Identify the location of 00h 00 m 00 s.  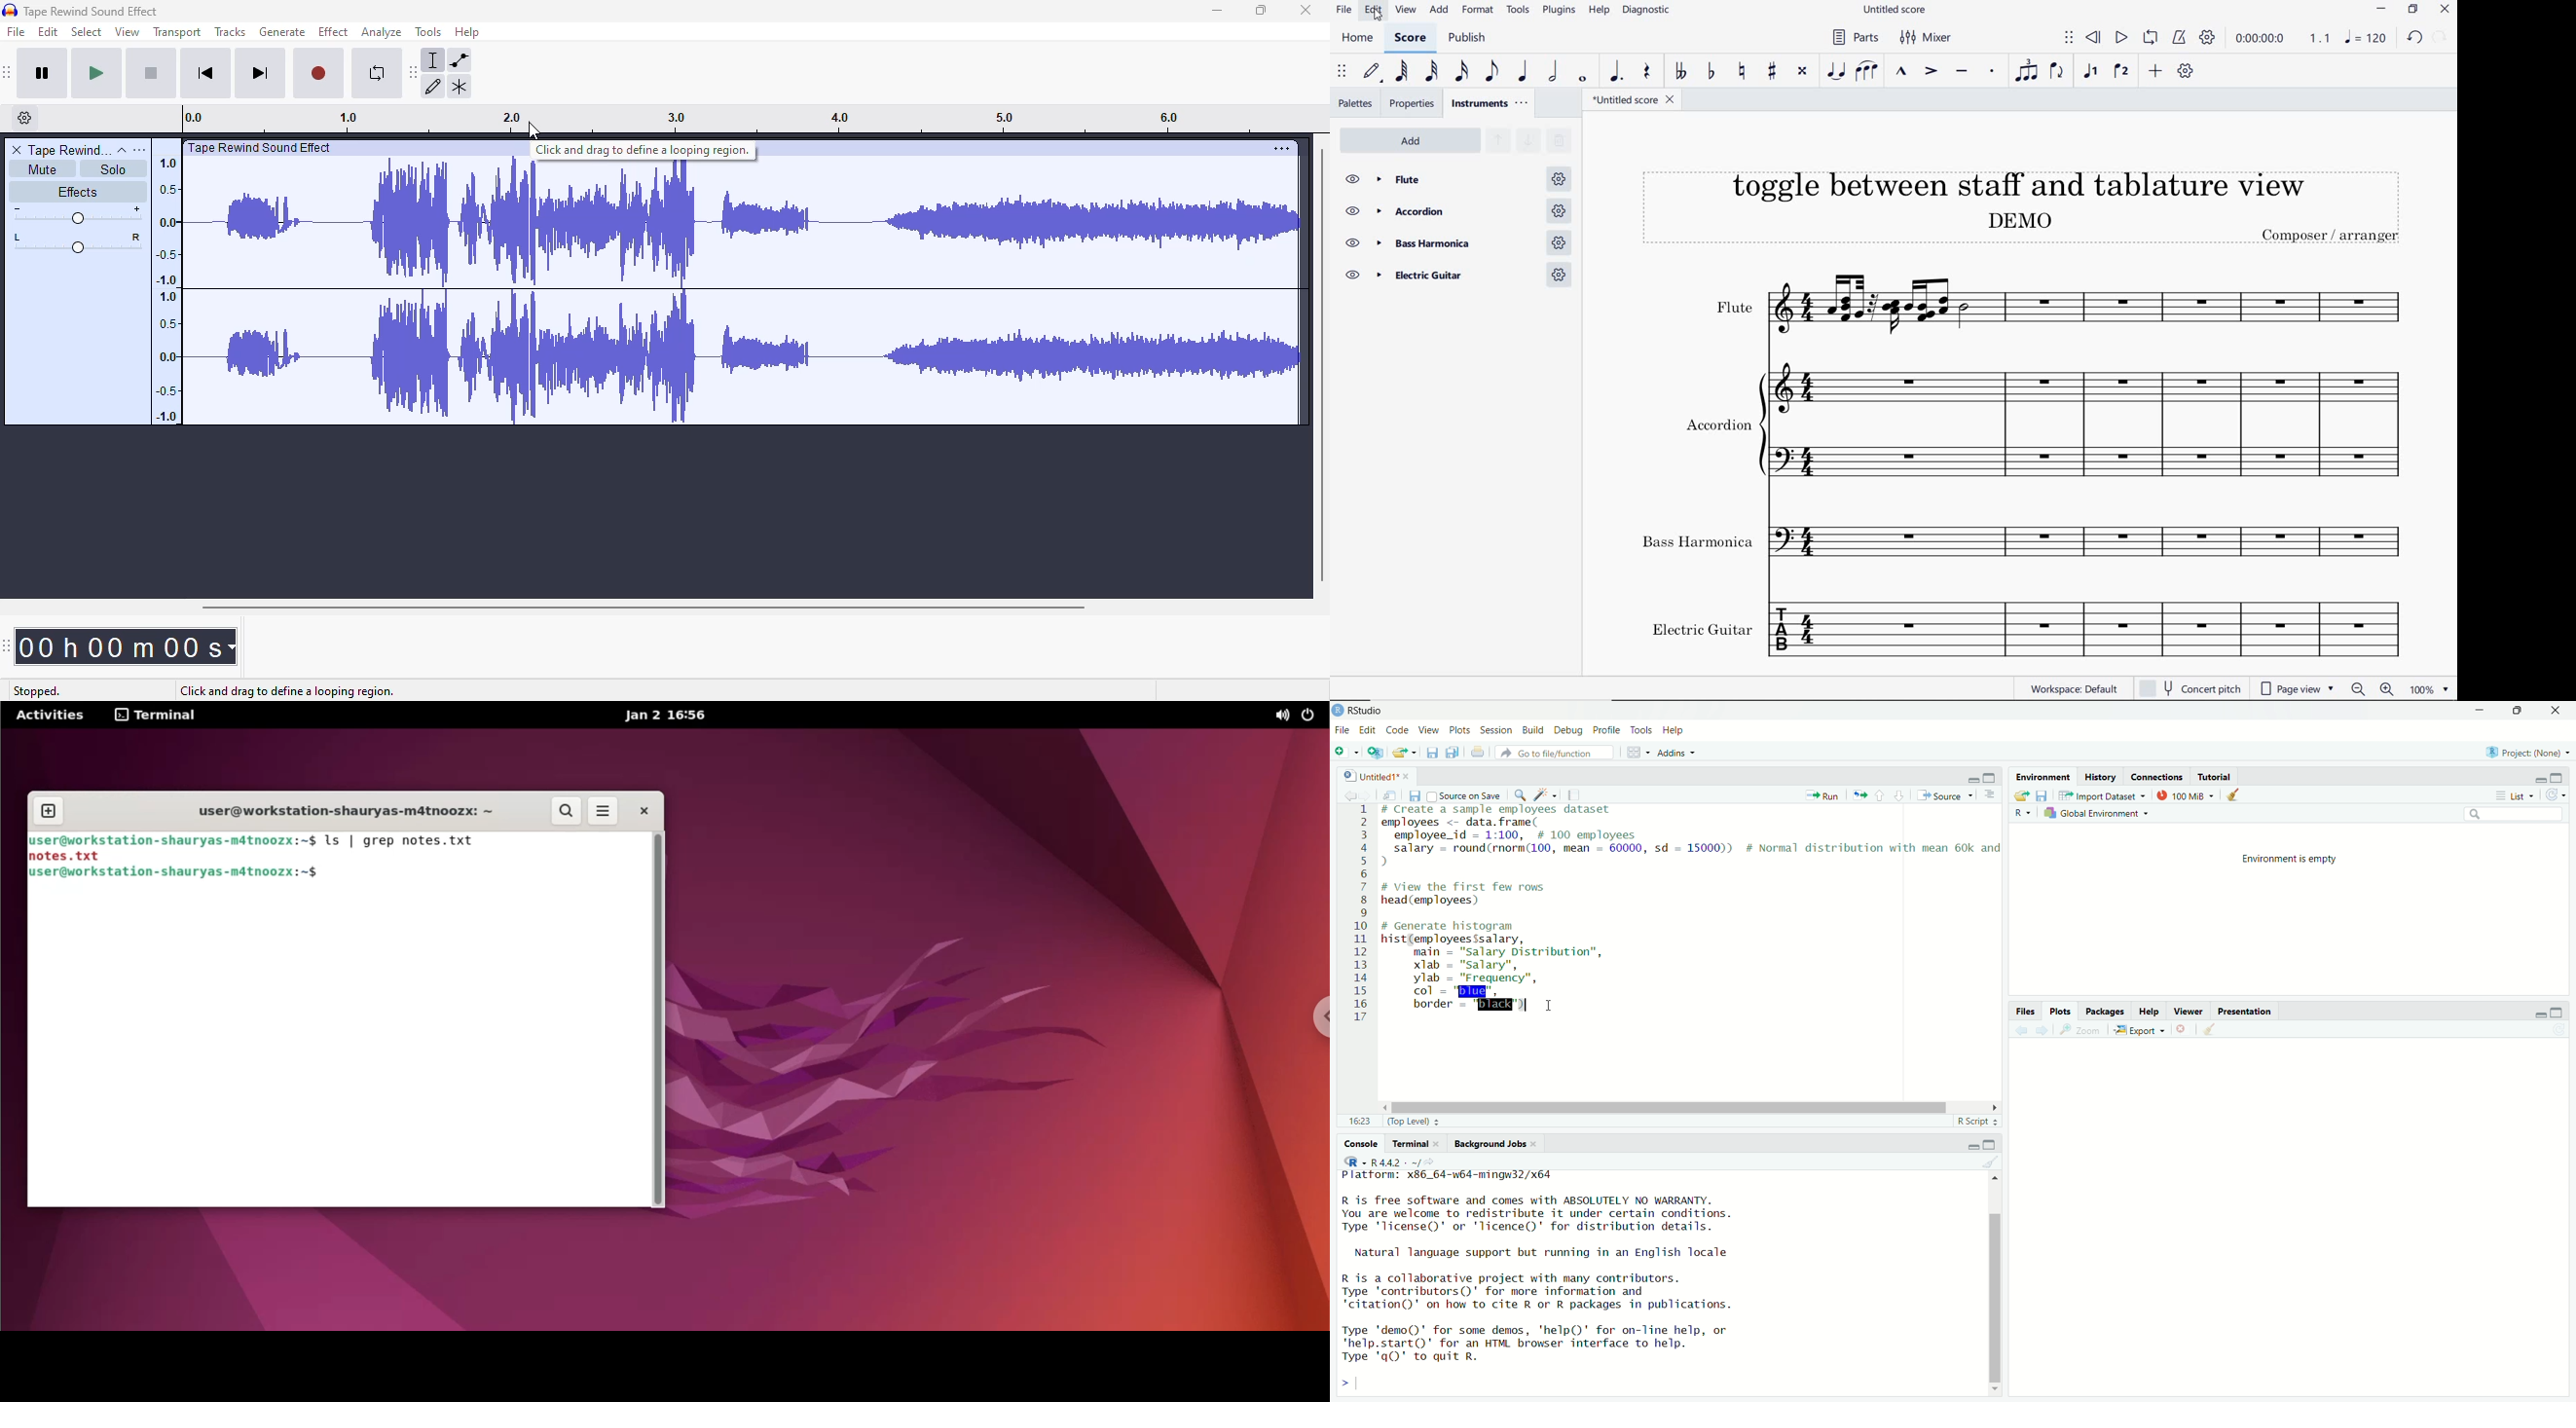
(128, 641).